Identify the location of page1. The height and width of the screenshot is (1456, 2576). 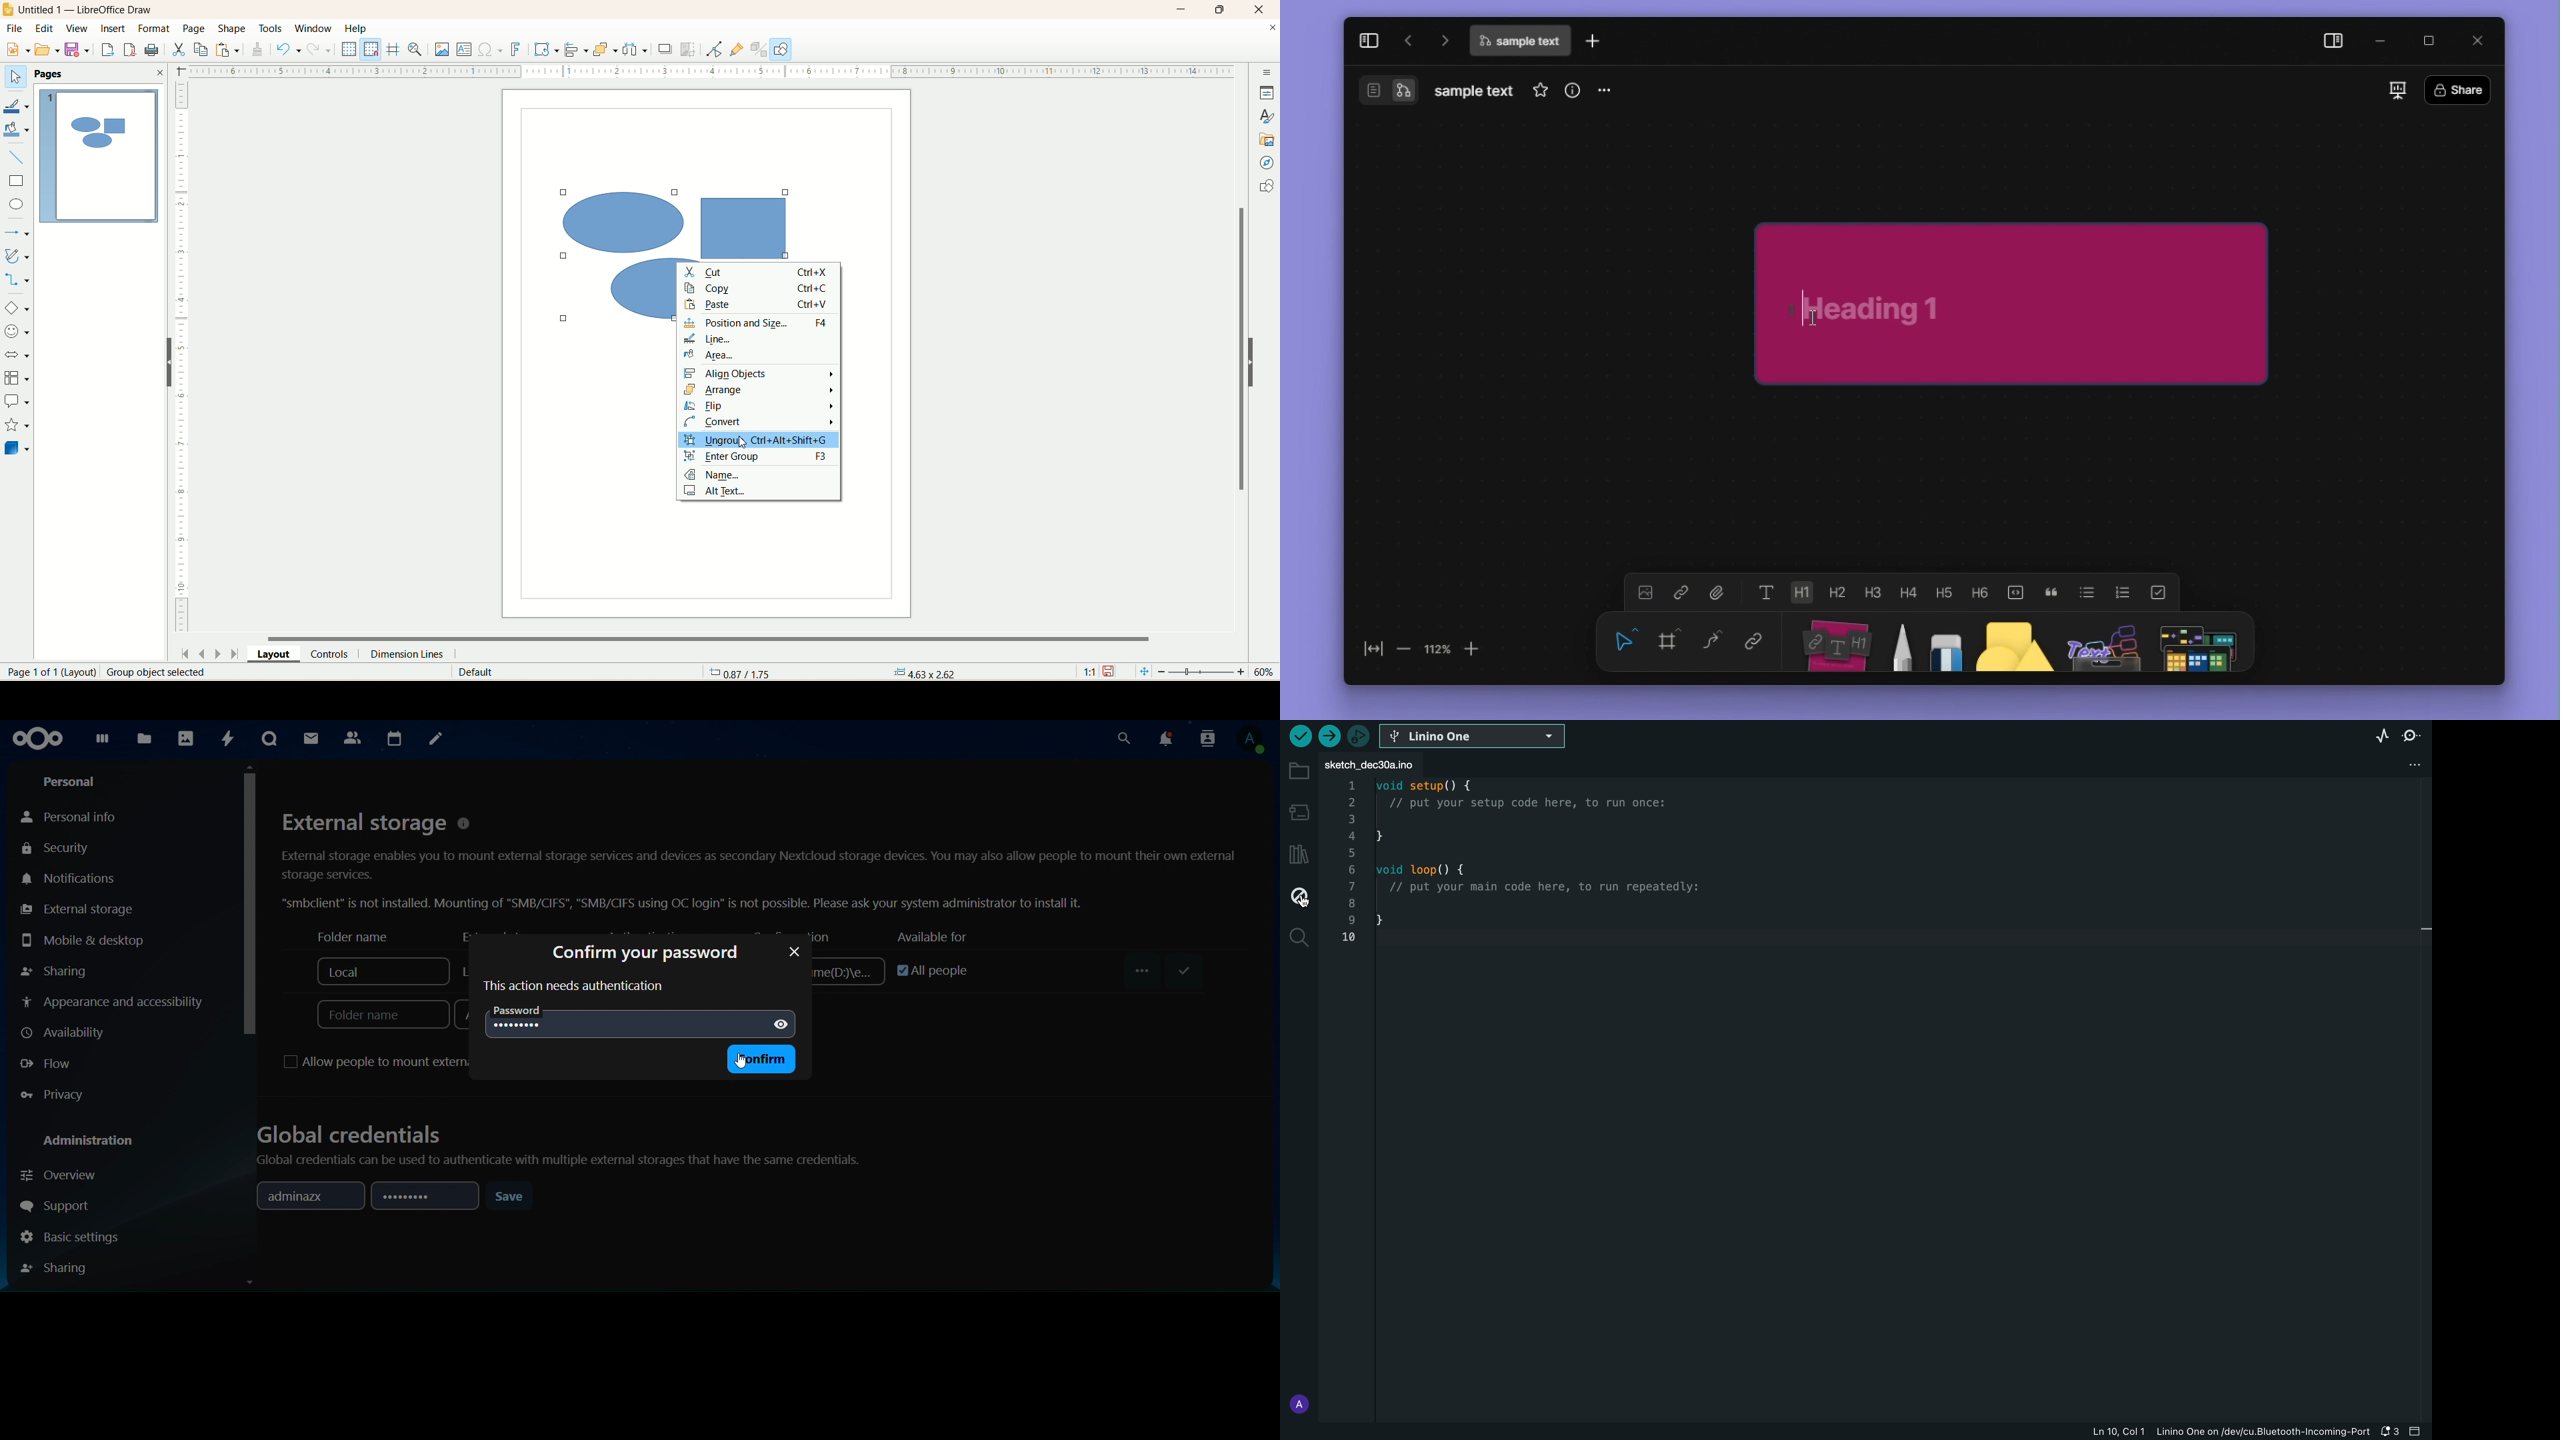
(97, 155).